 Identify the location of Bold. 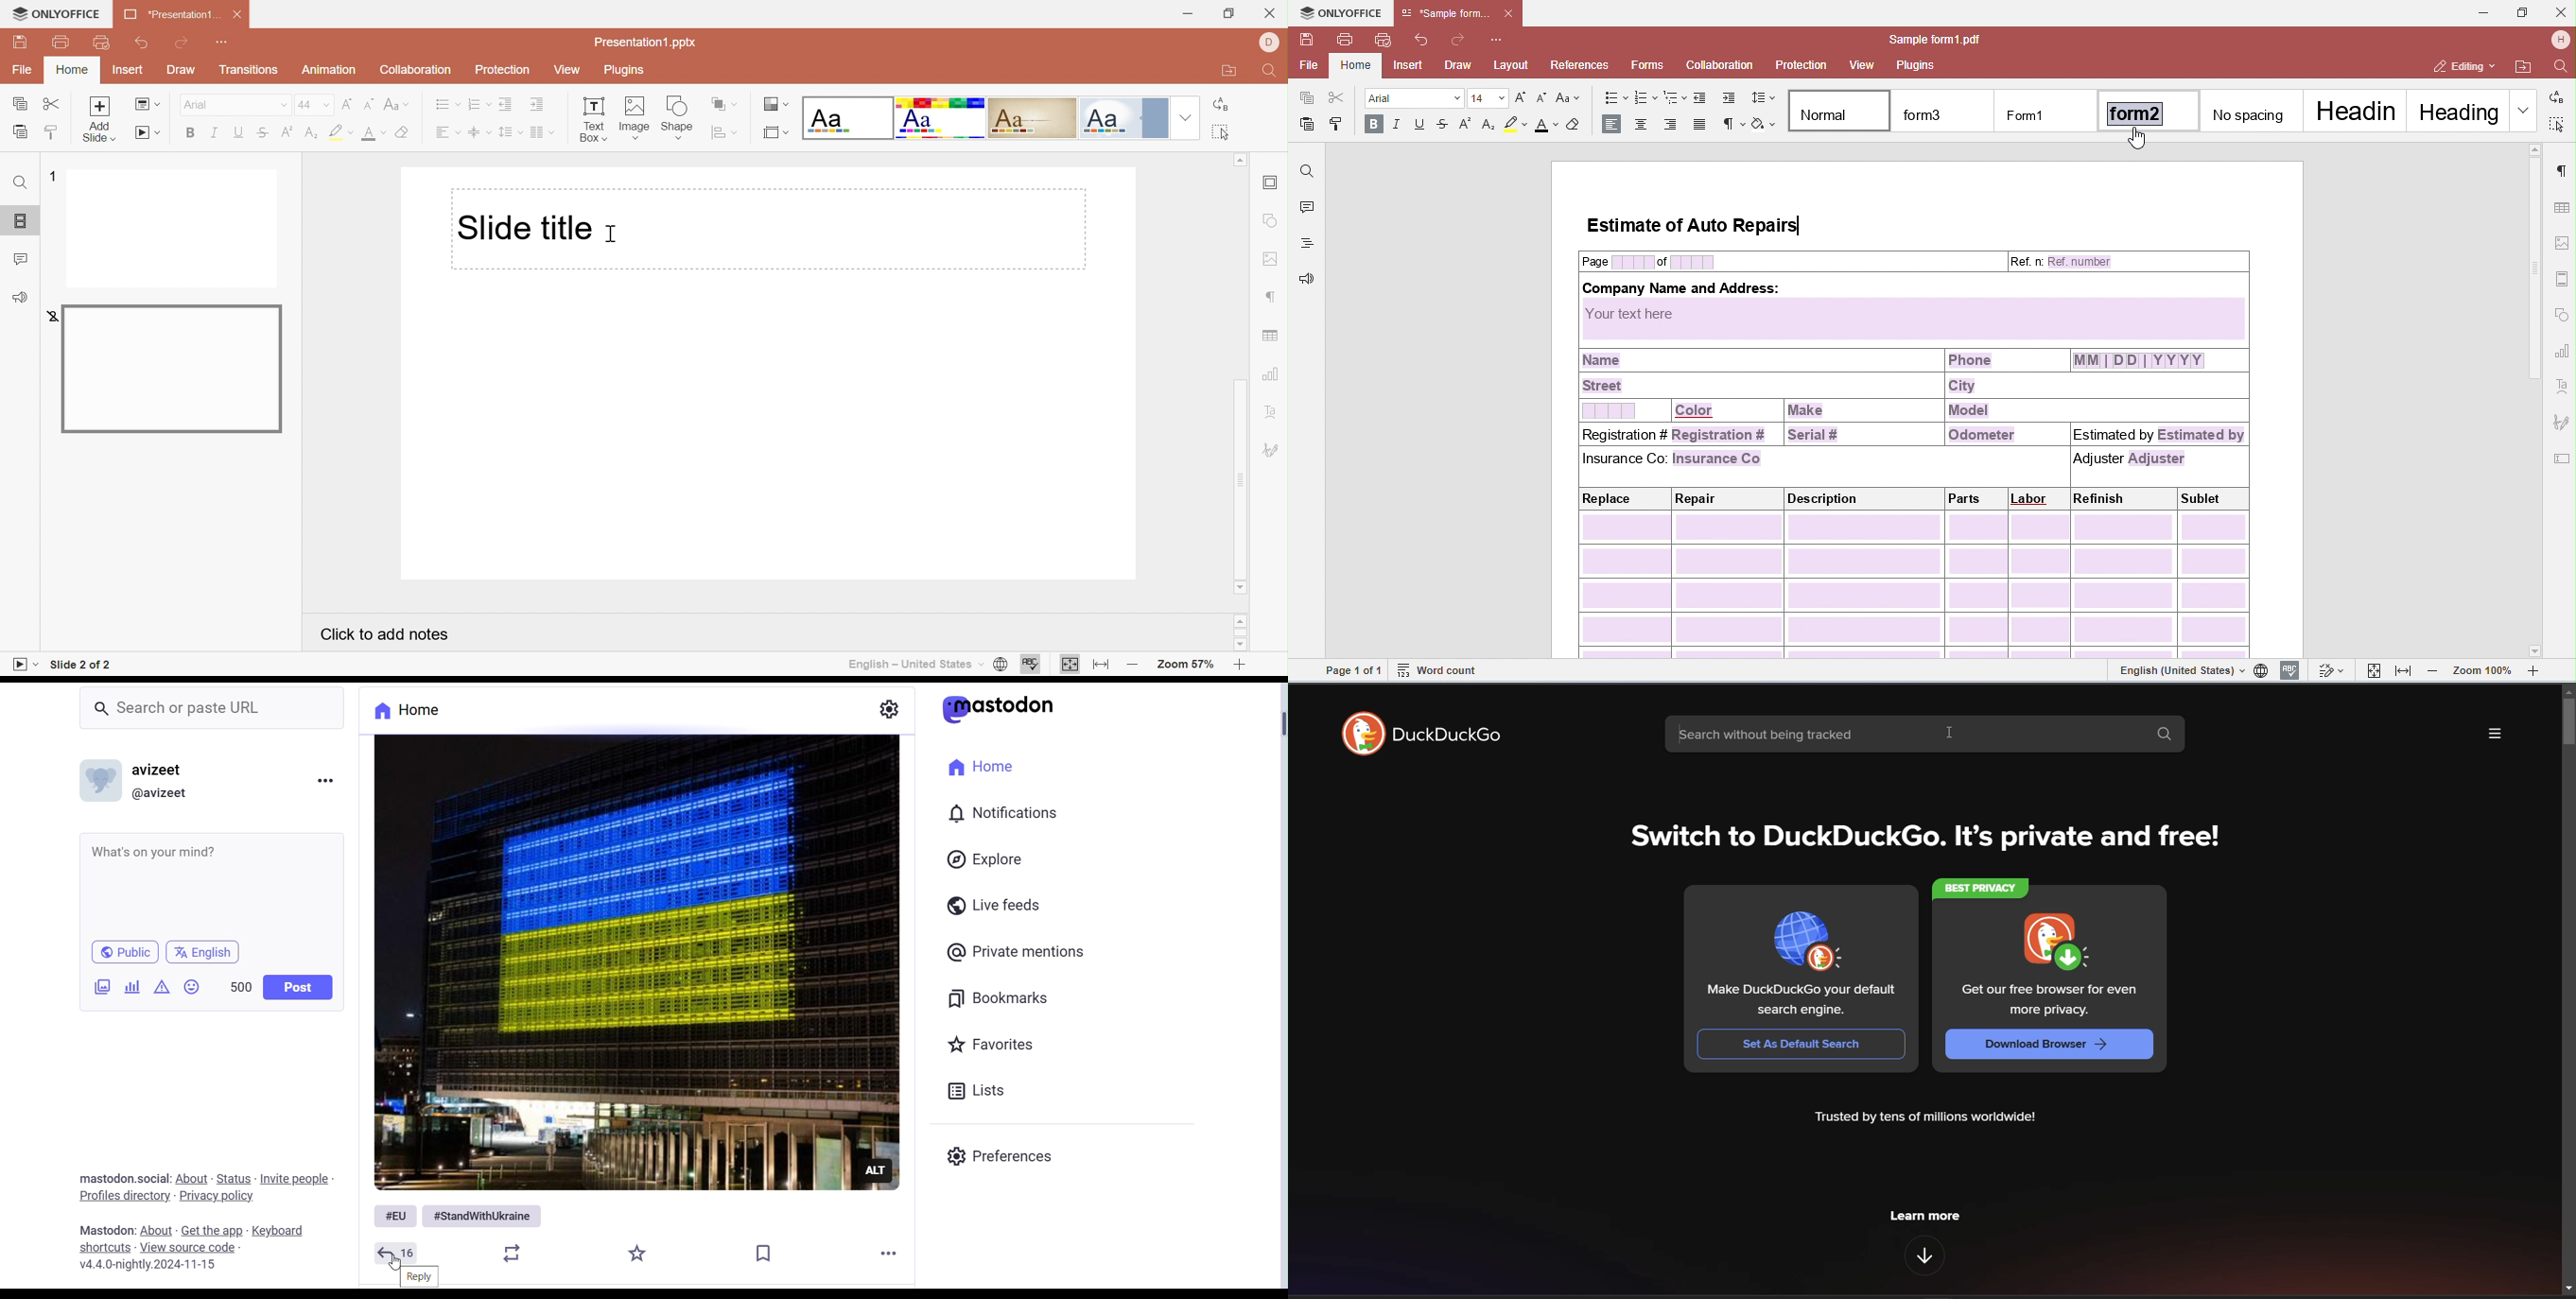
(193, 134).